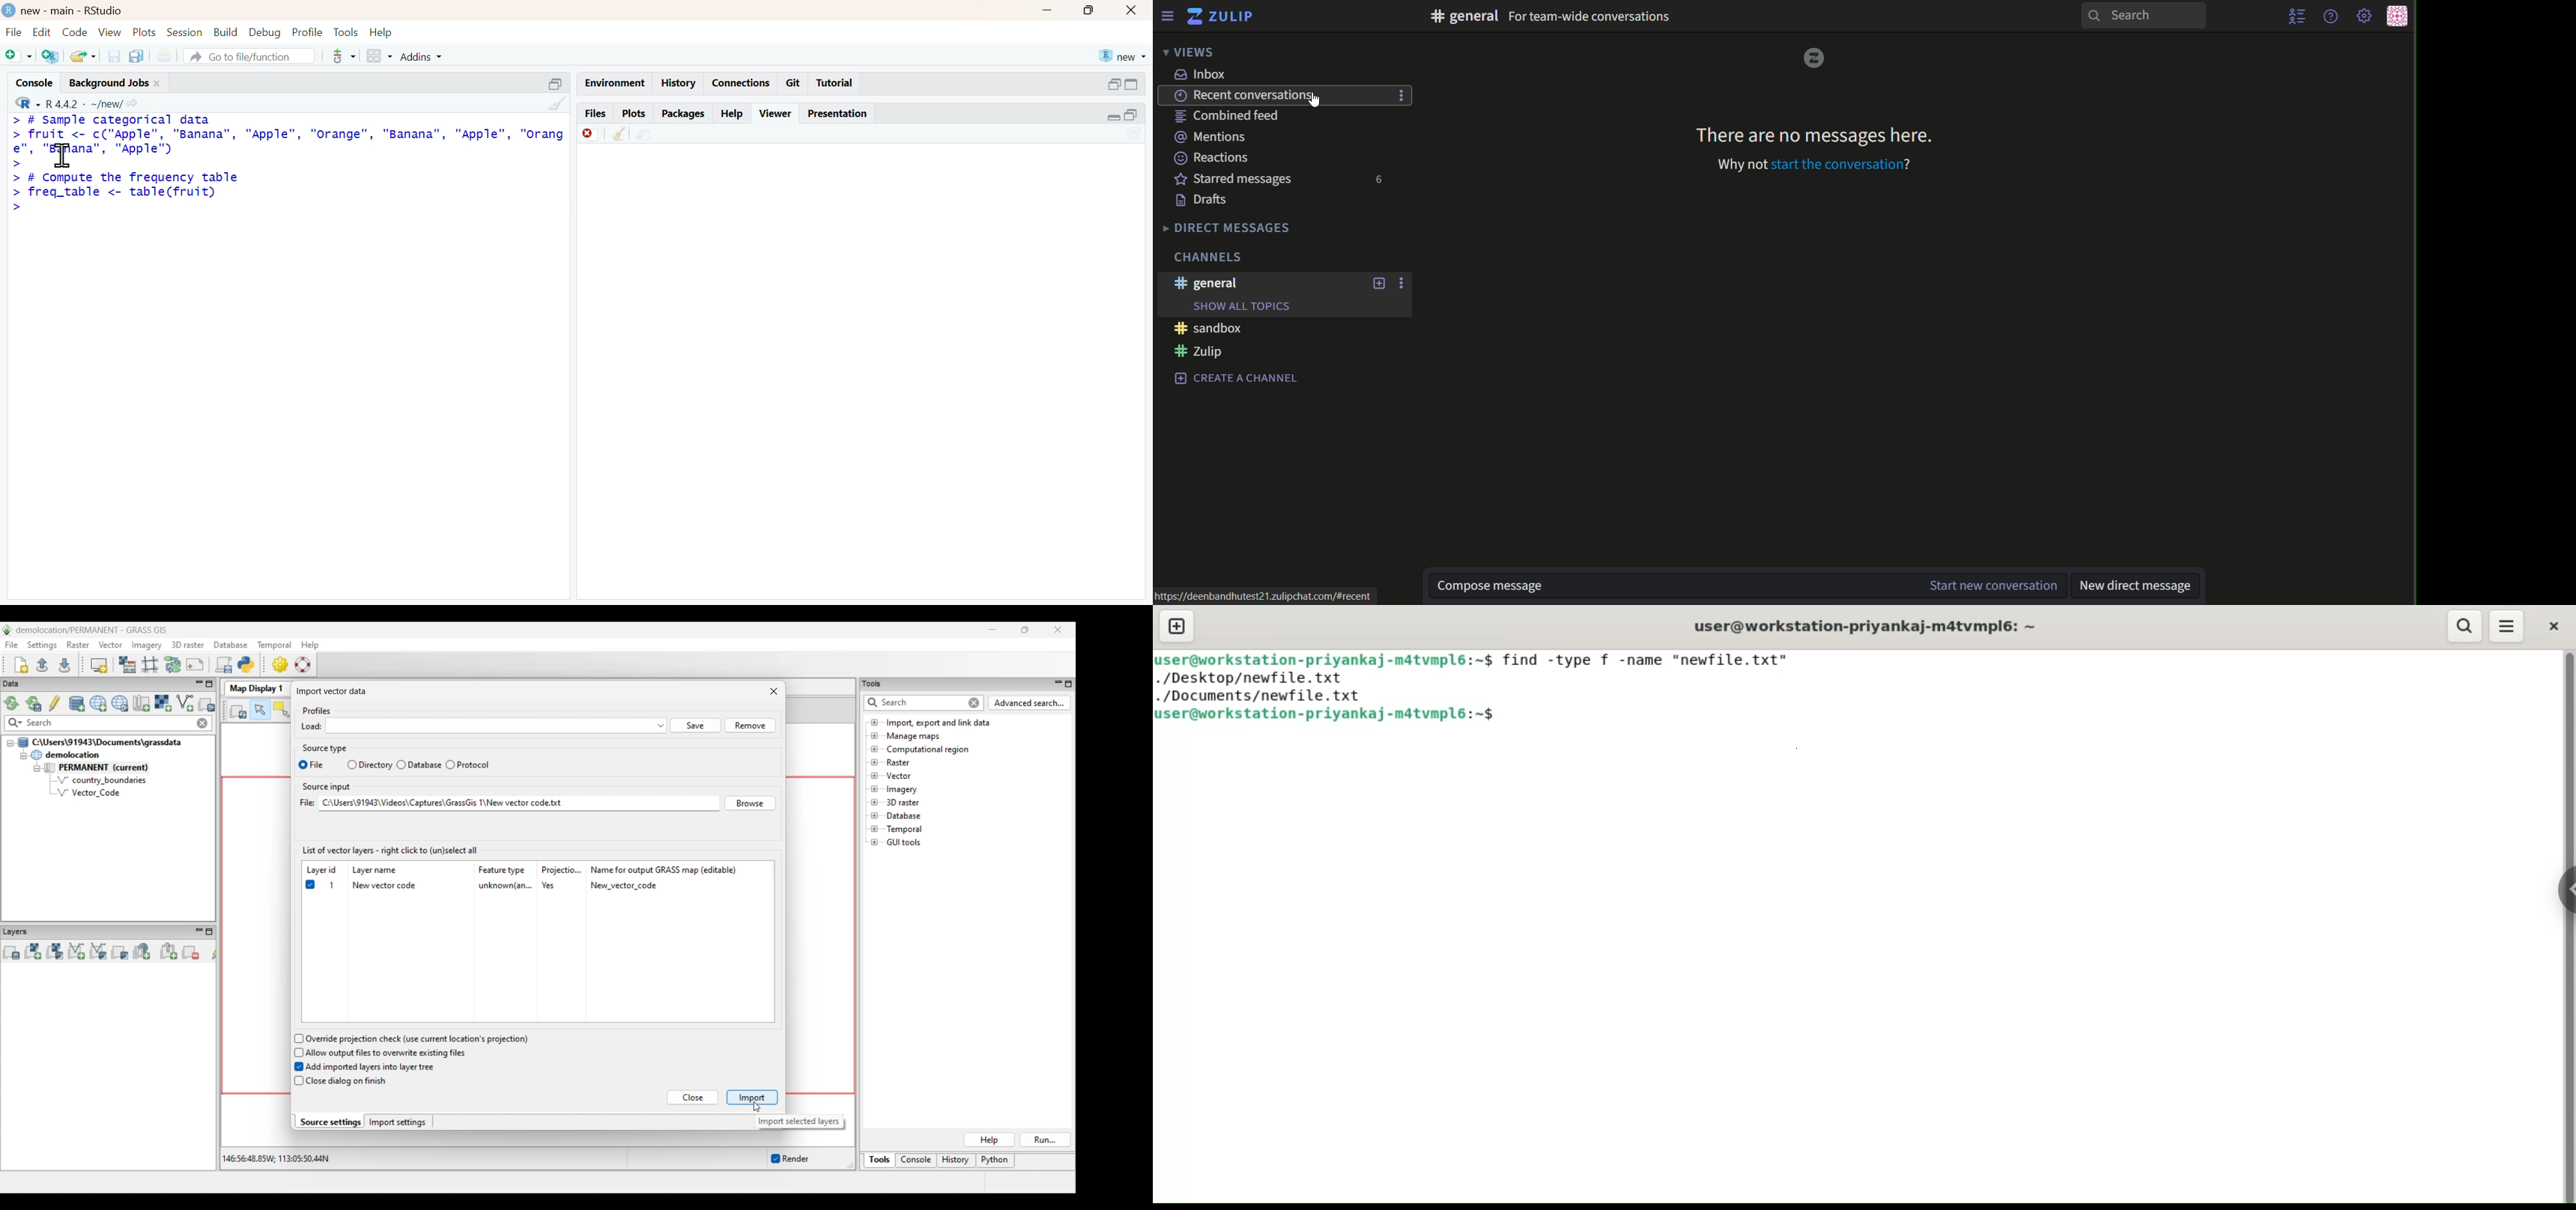 This screenshot has height=1232, width=2576. I want to click on history, so click(678, 83).